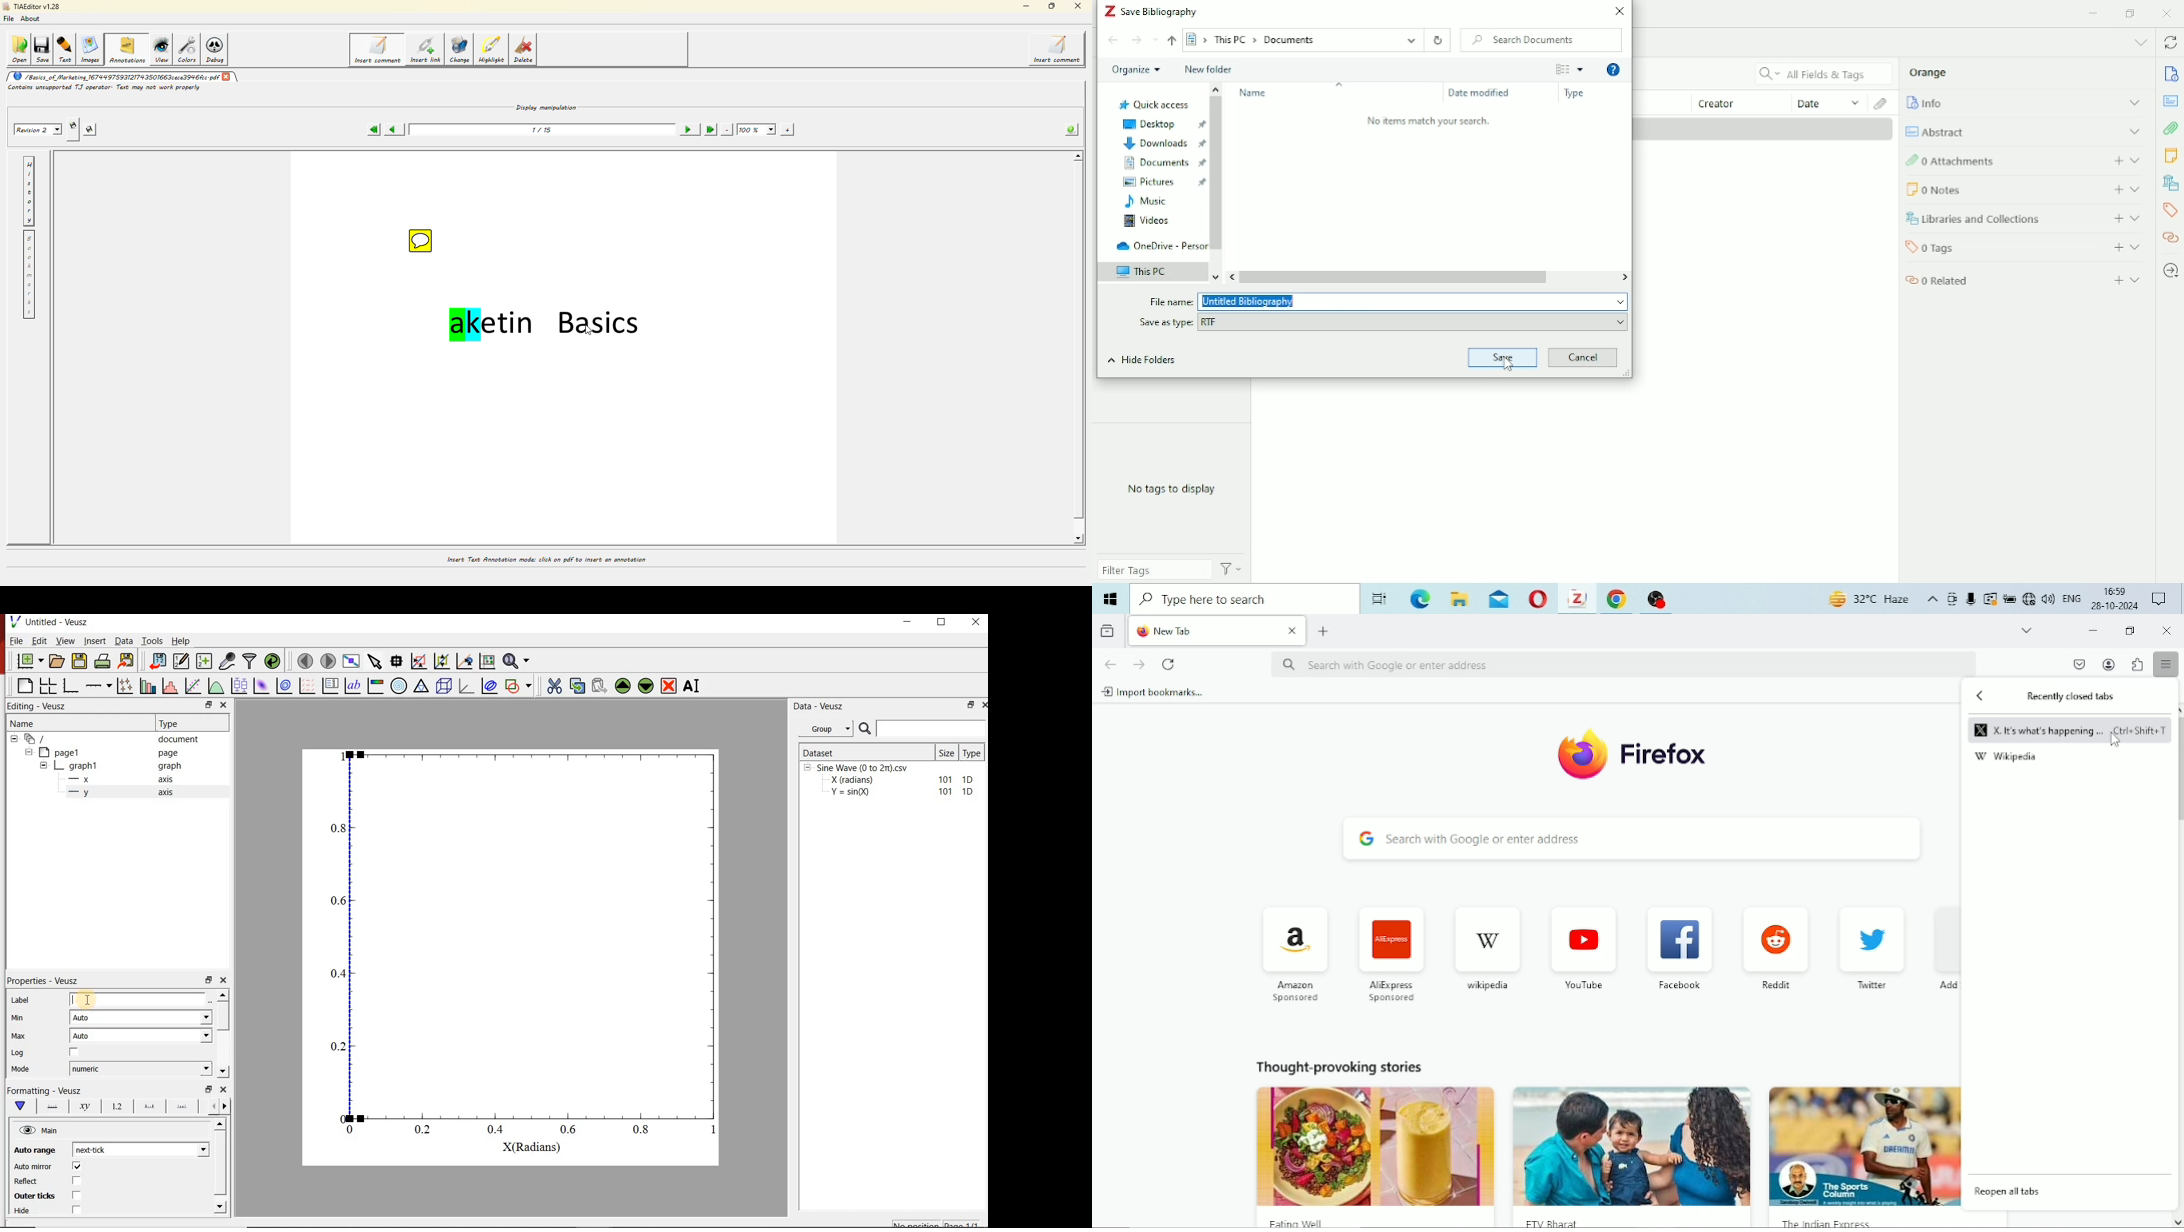  Describe the element at coordinates (1172, 489) in the screenshot. I see `No tags to display` at that location.